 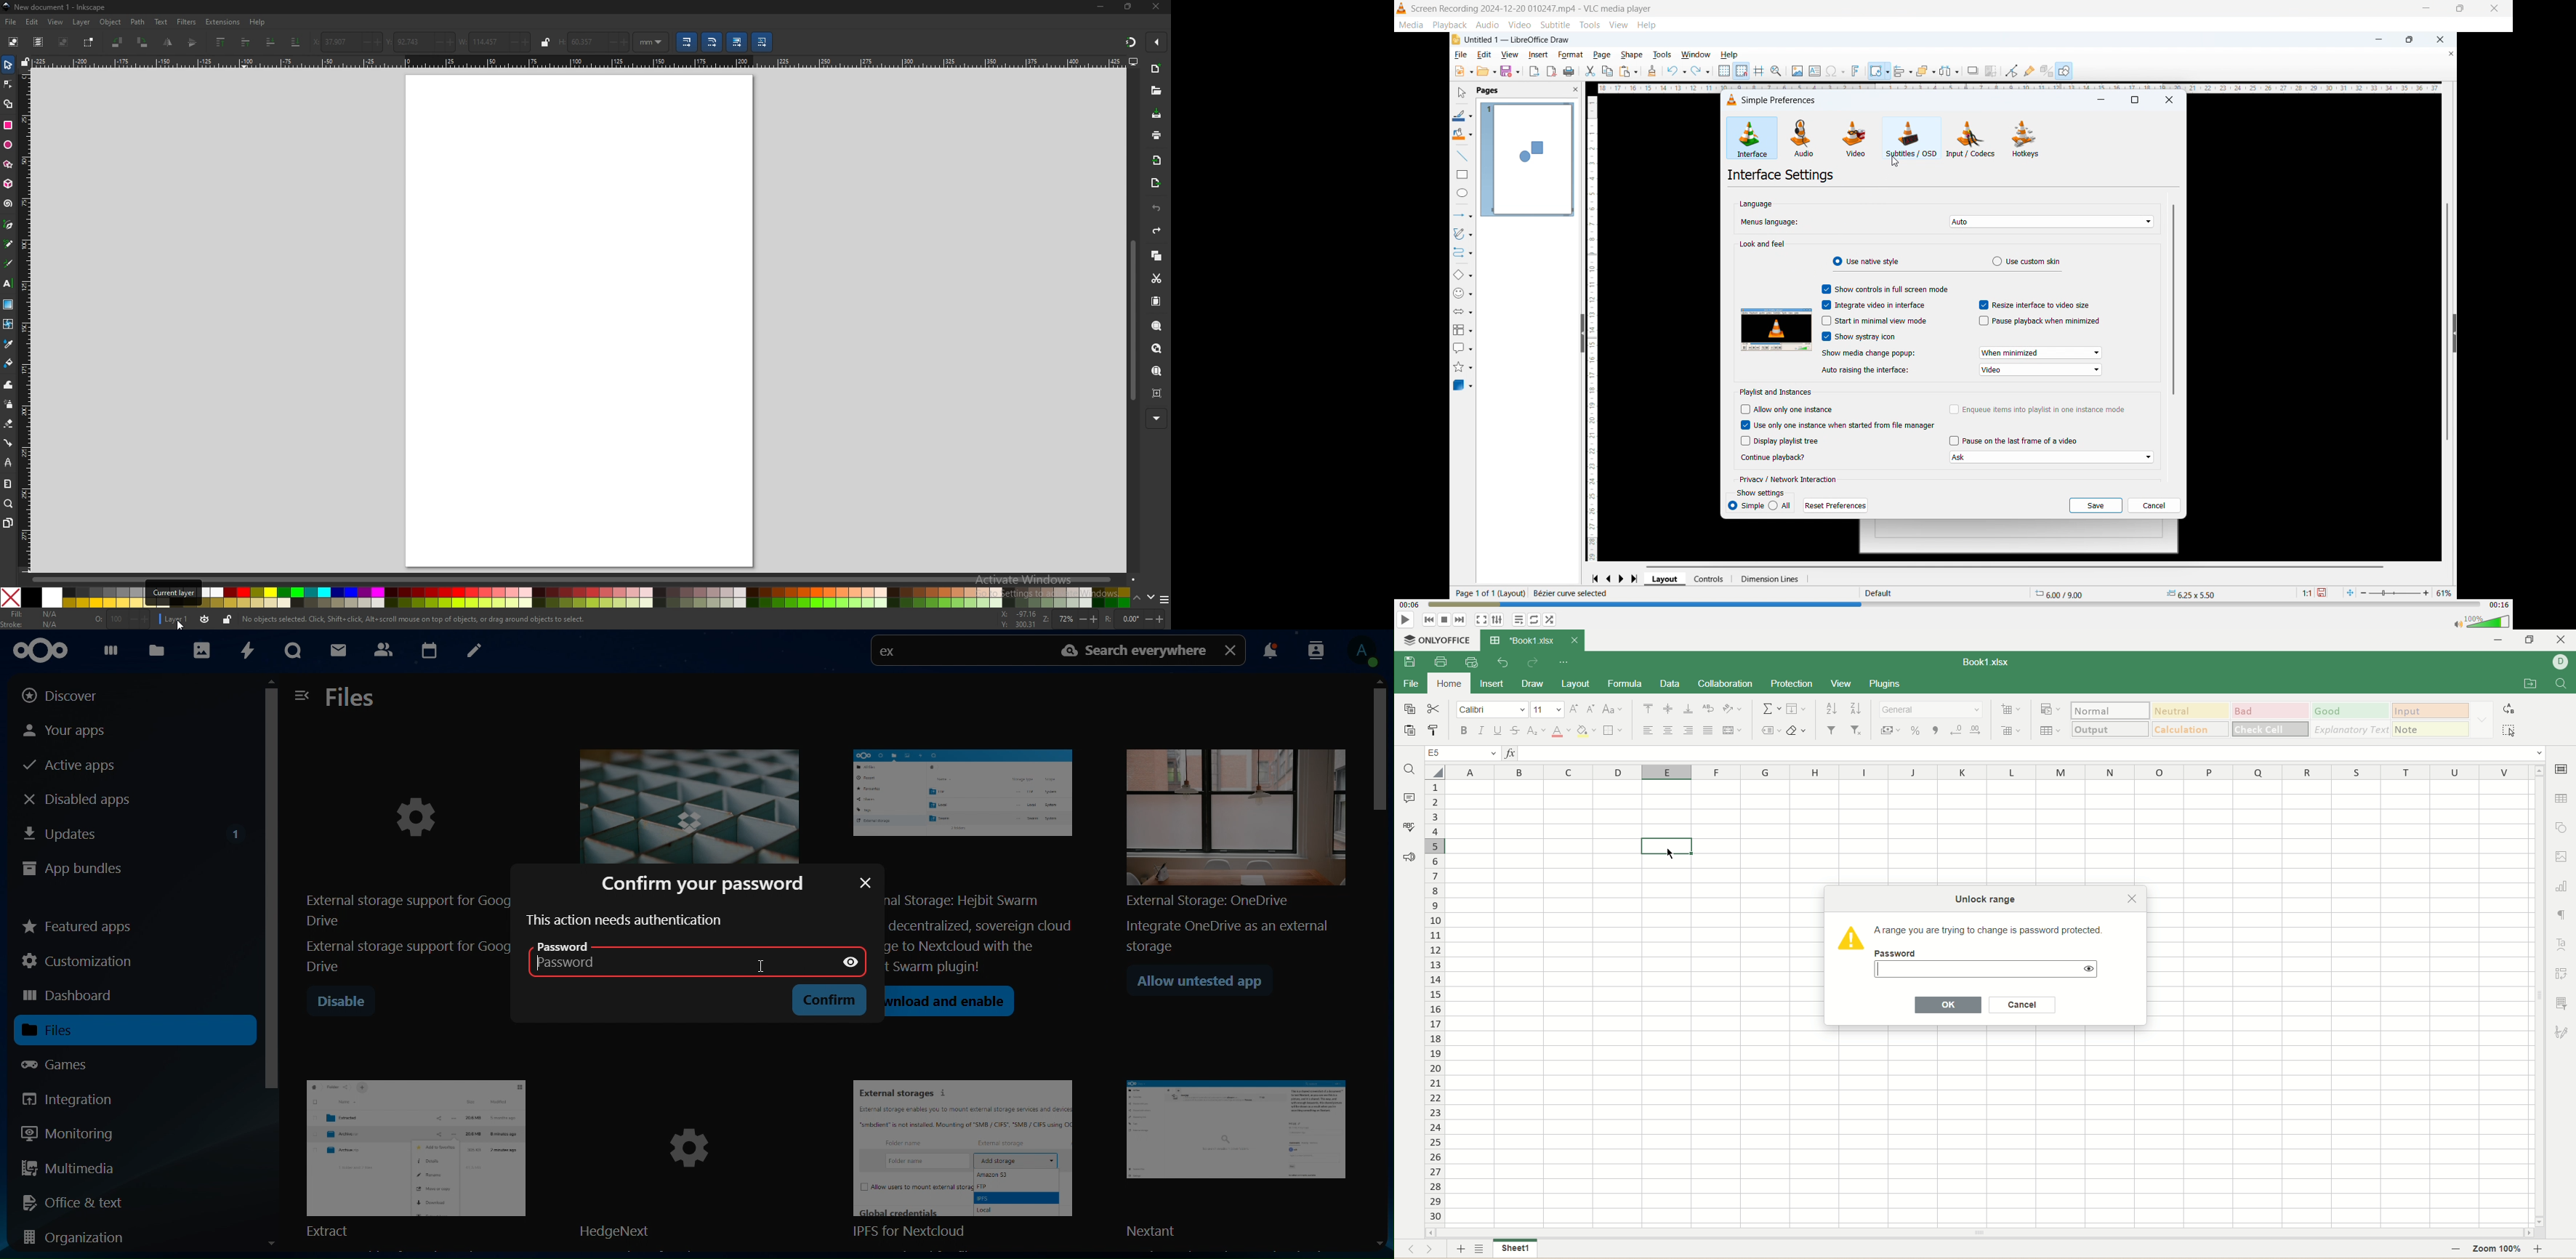 I want to click on office & text, so click(x=78, y=1202).